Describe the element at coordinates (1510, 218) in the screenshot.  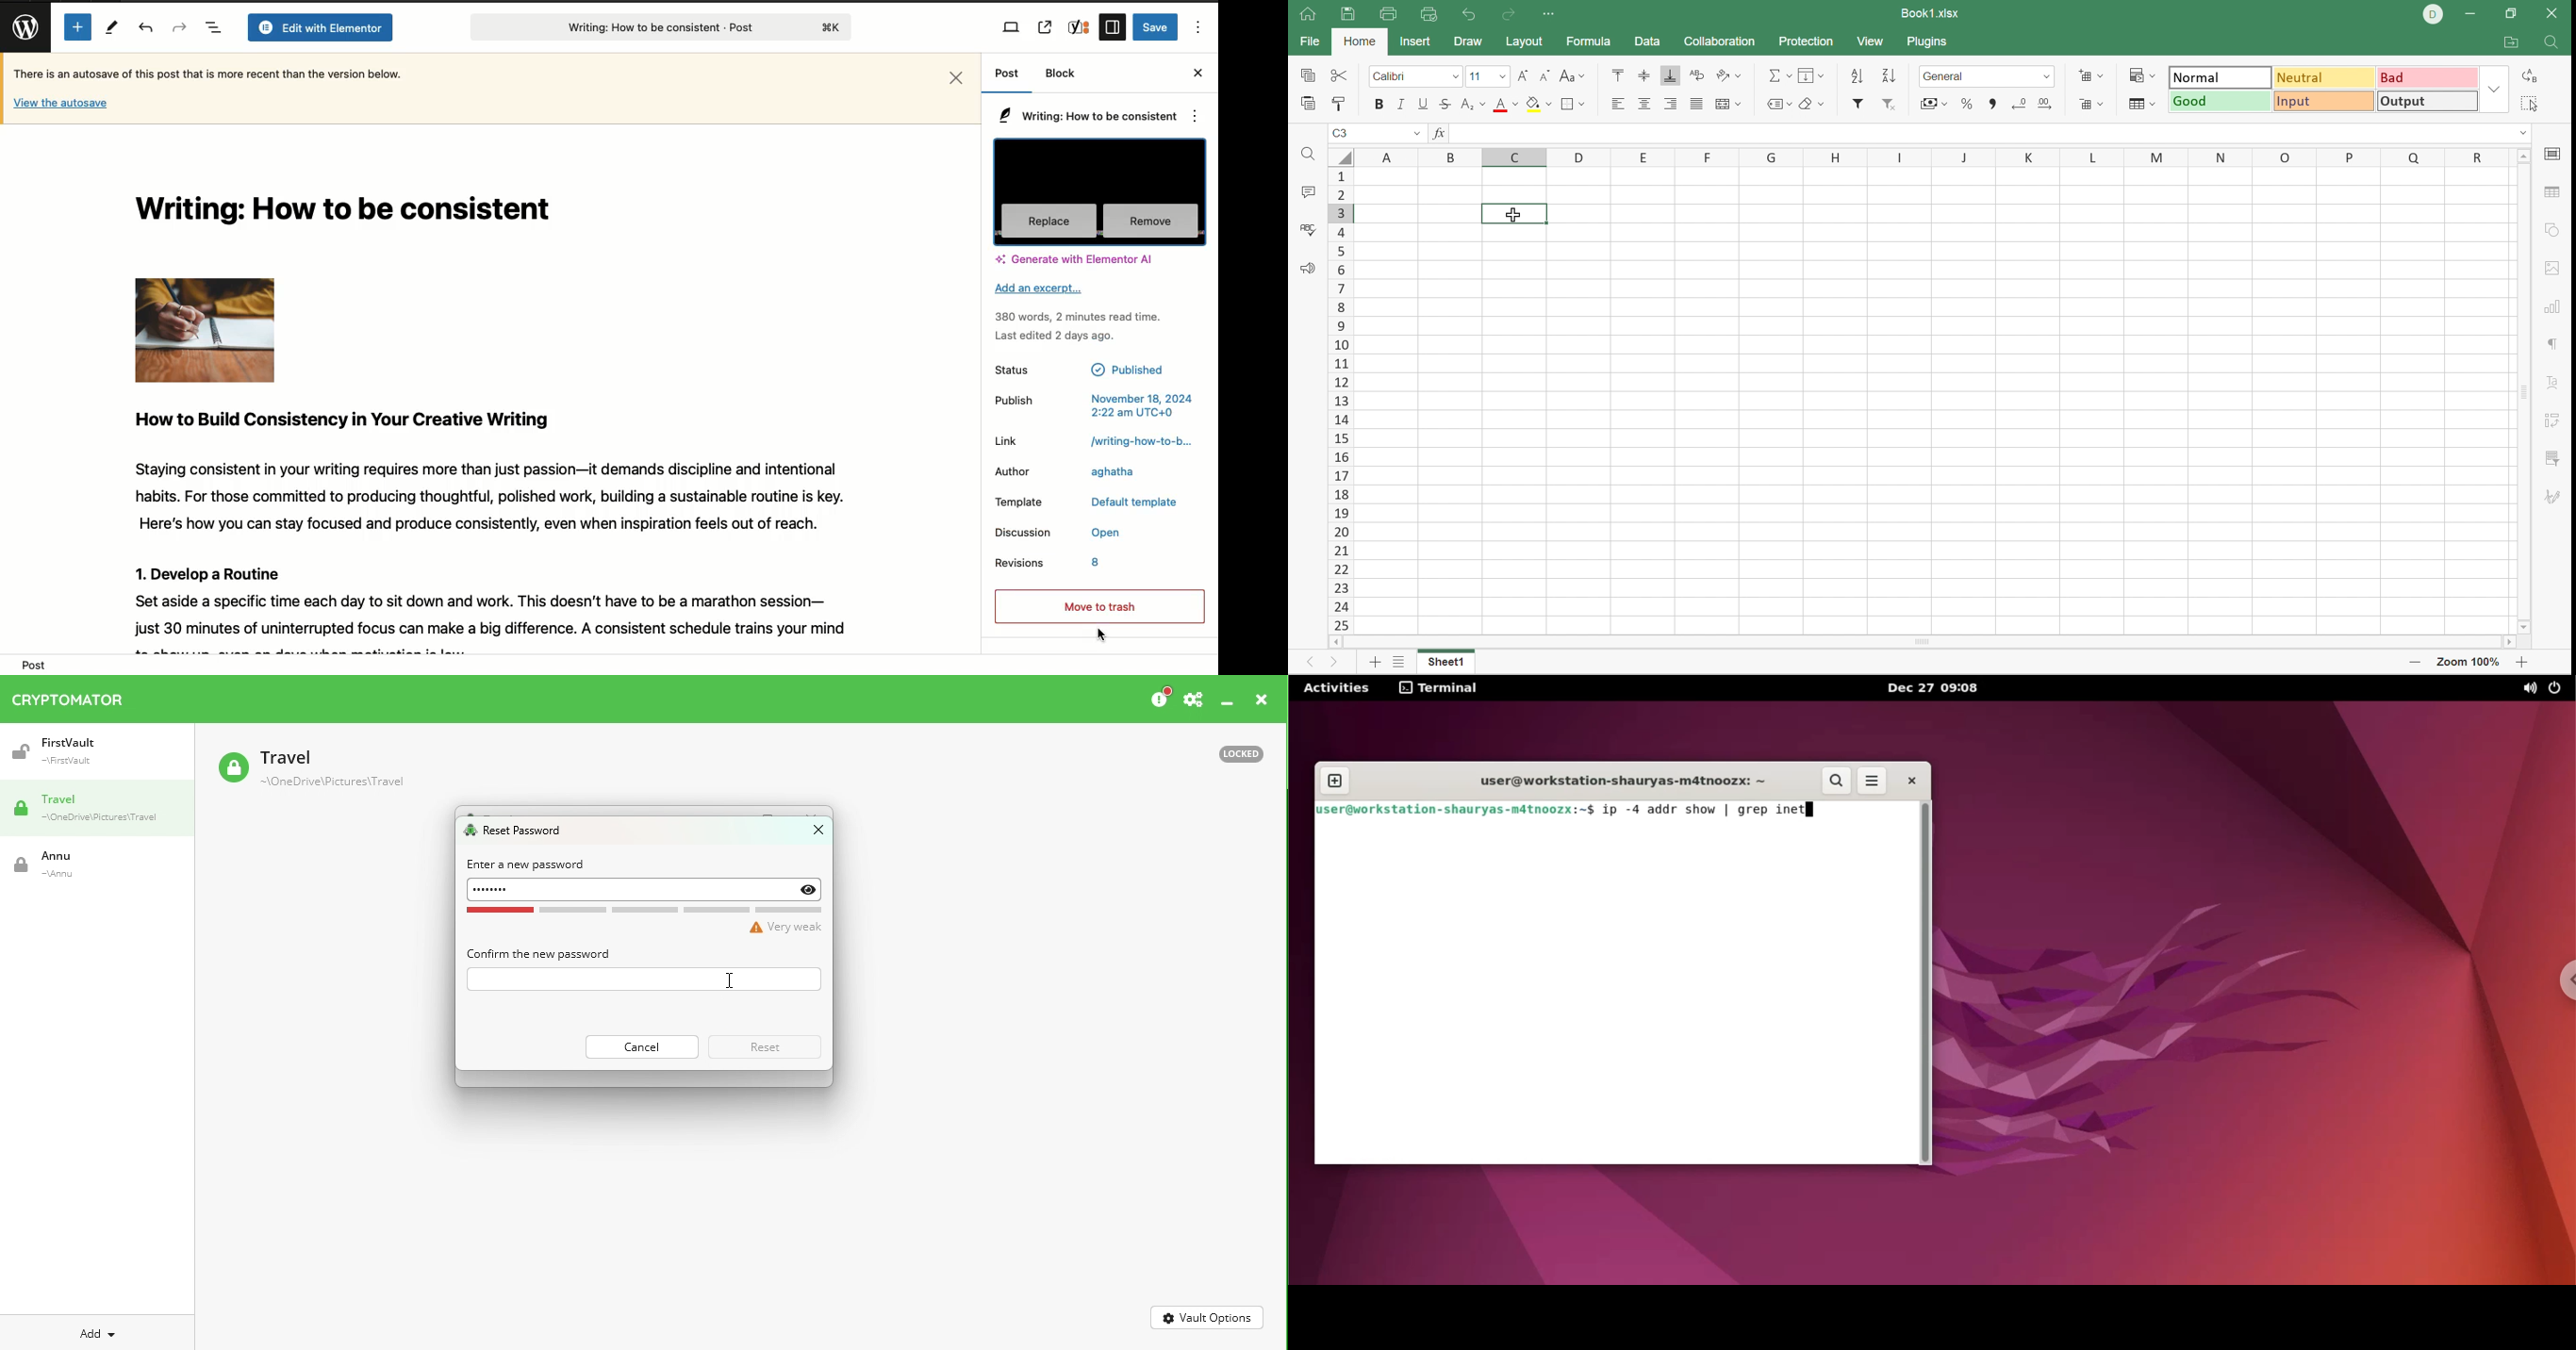
I see `Cursor` at that location.